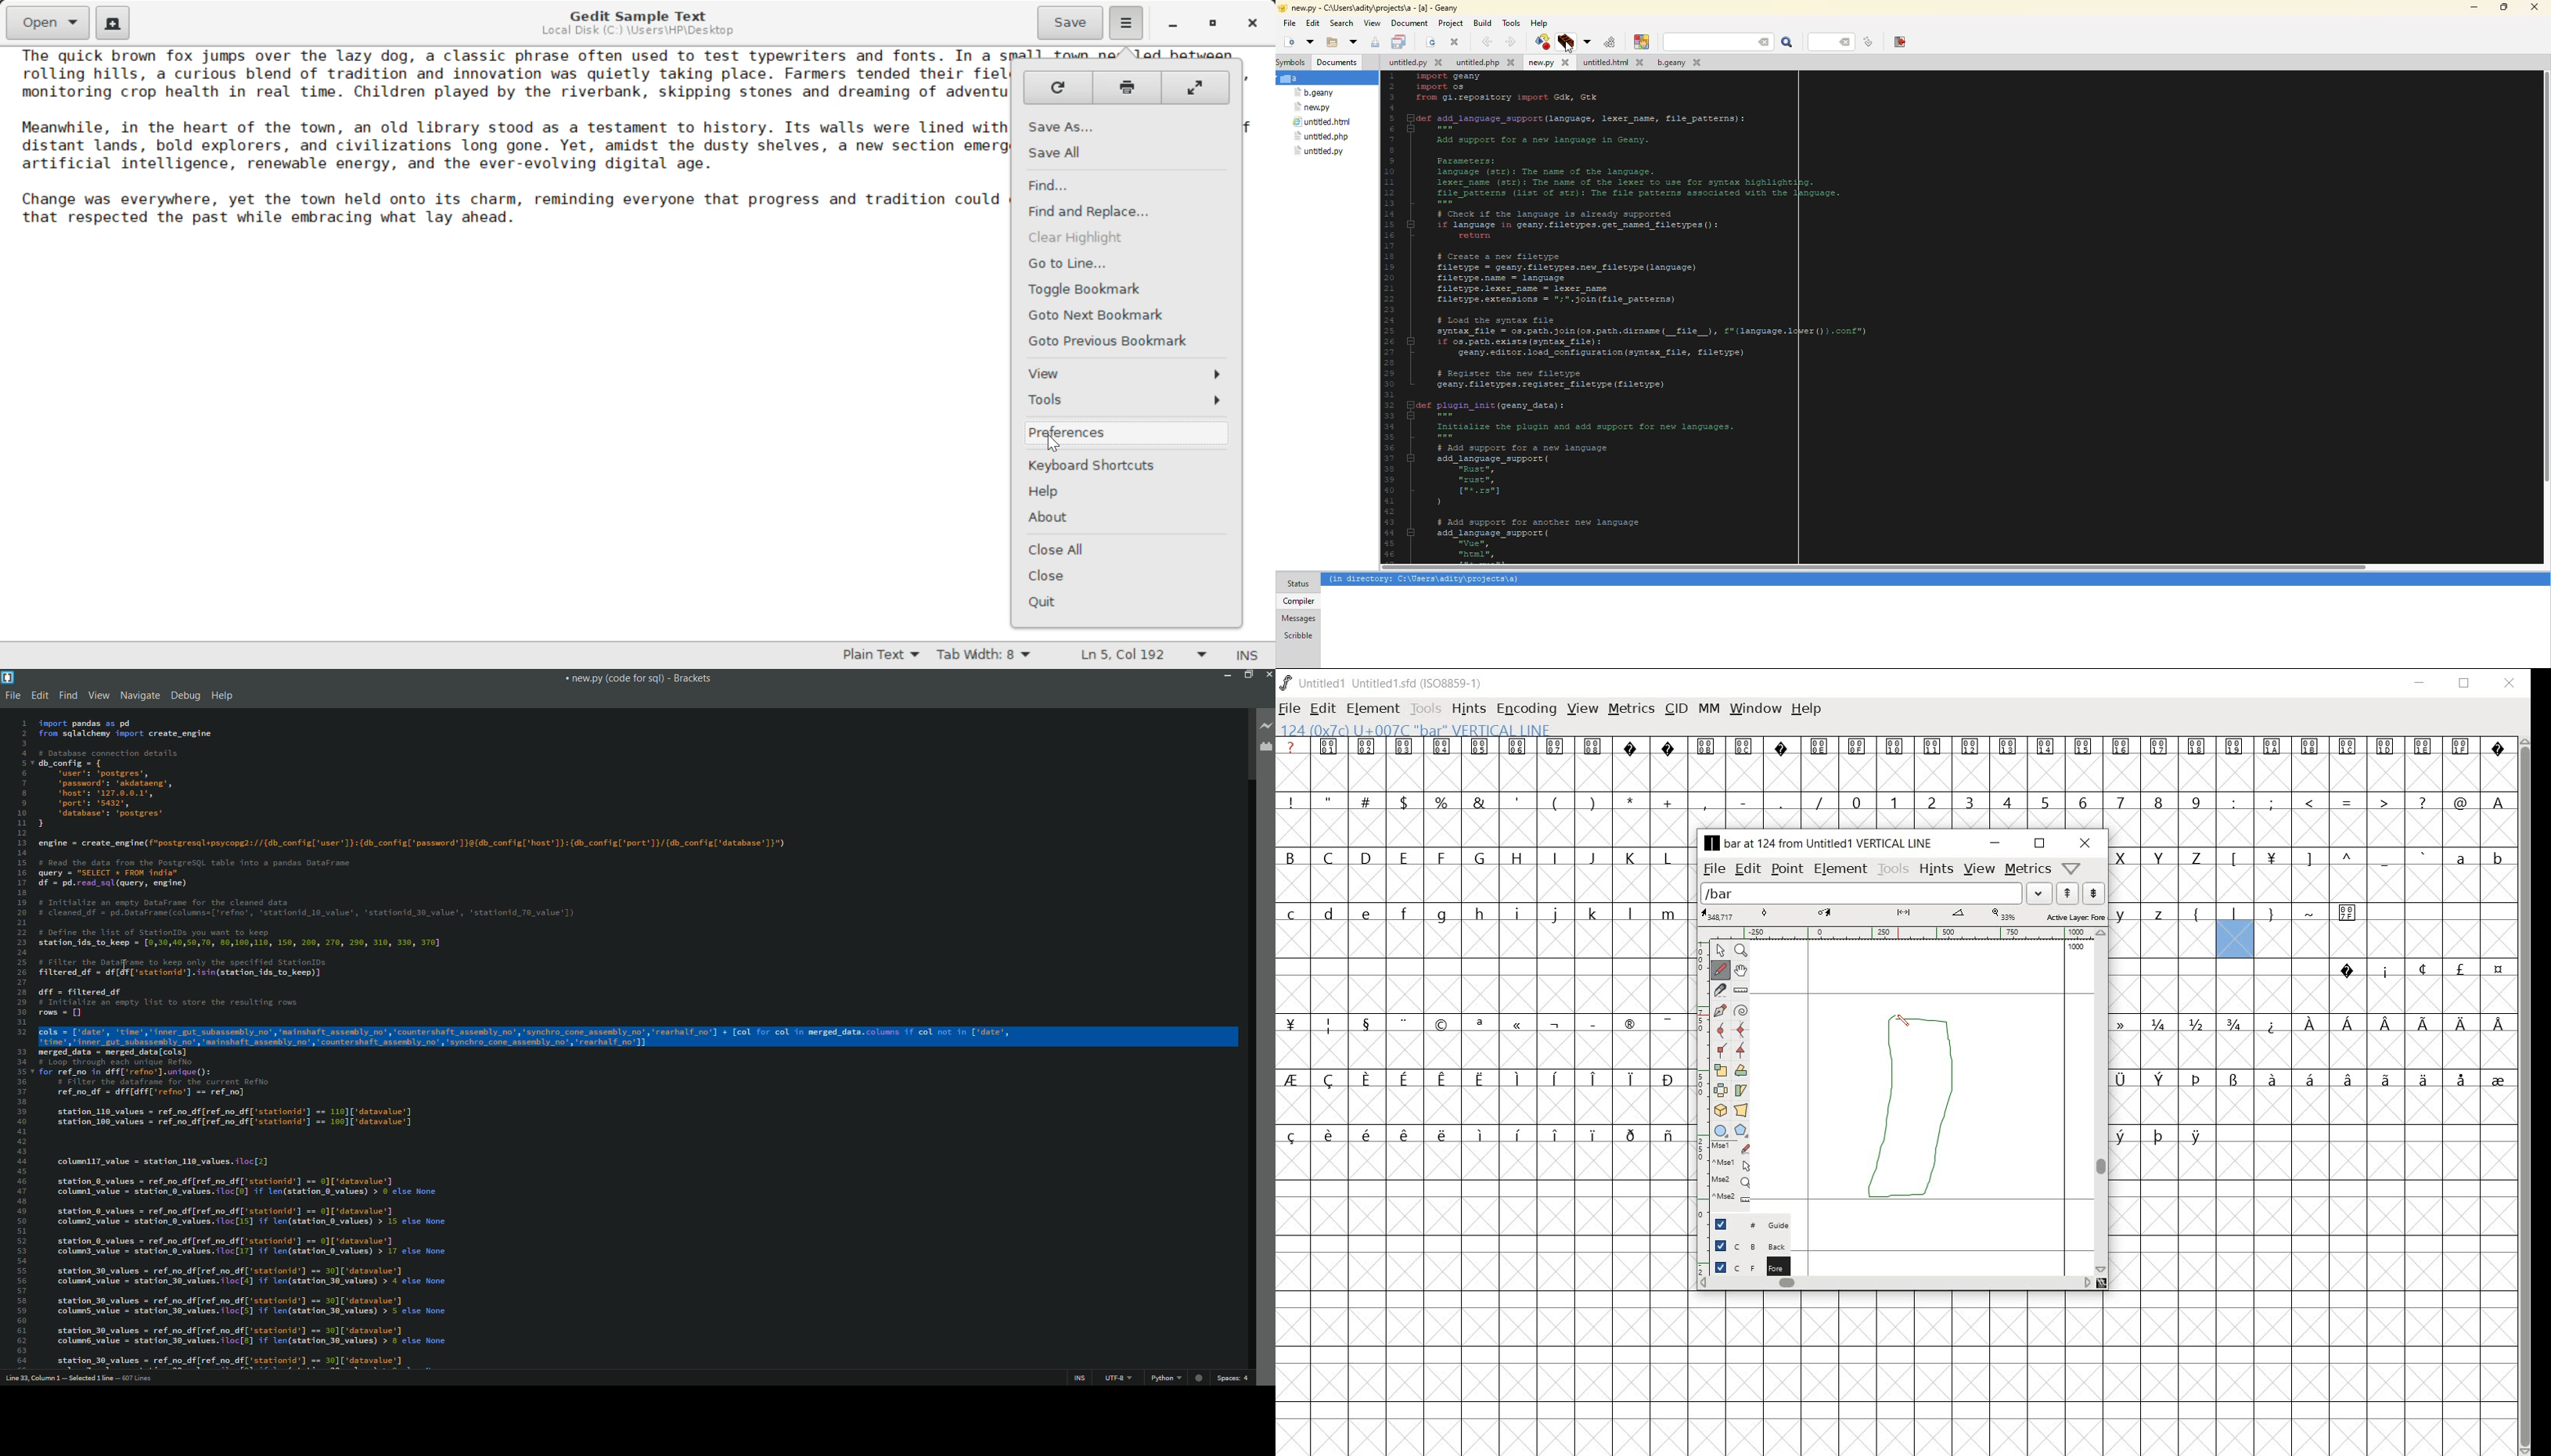 Image resolution: width=2576 pixels, height=1456 pixels. What do you see at coordinates (1676, 709) in the screenshot?
I see `cid` at bounding box center [1676, 709].